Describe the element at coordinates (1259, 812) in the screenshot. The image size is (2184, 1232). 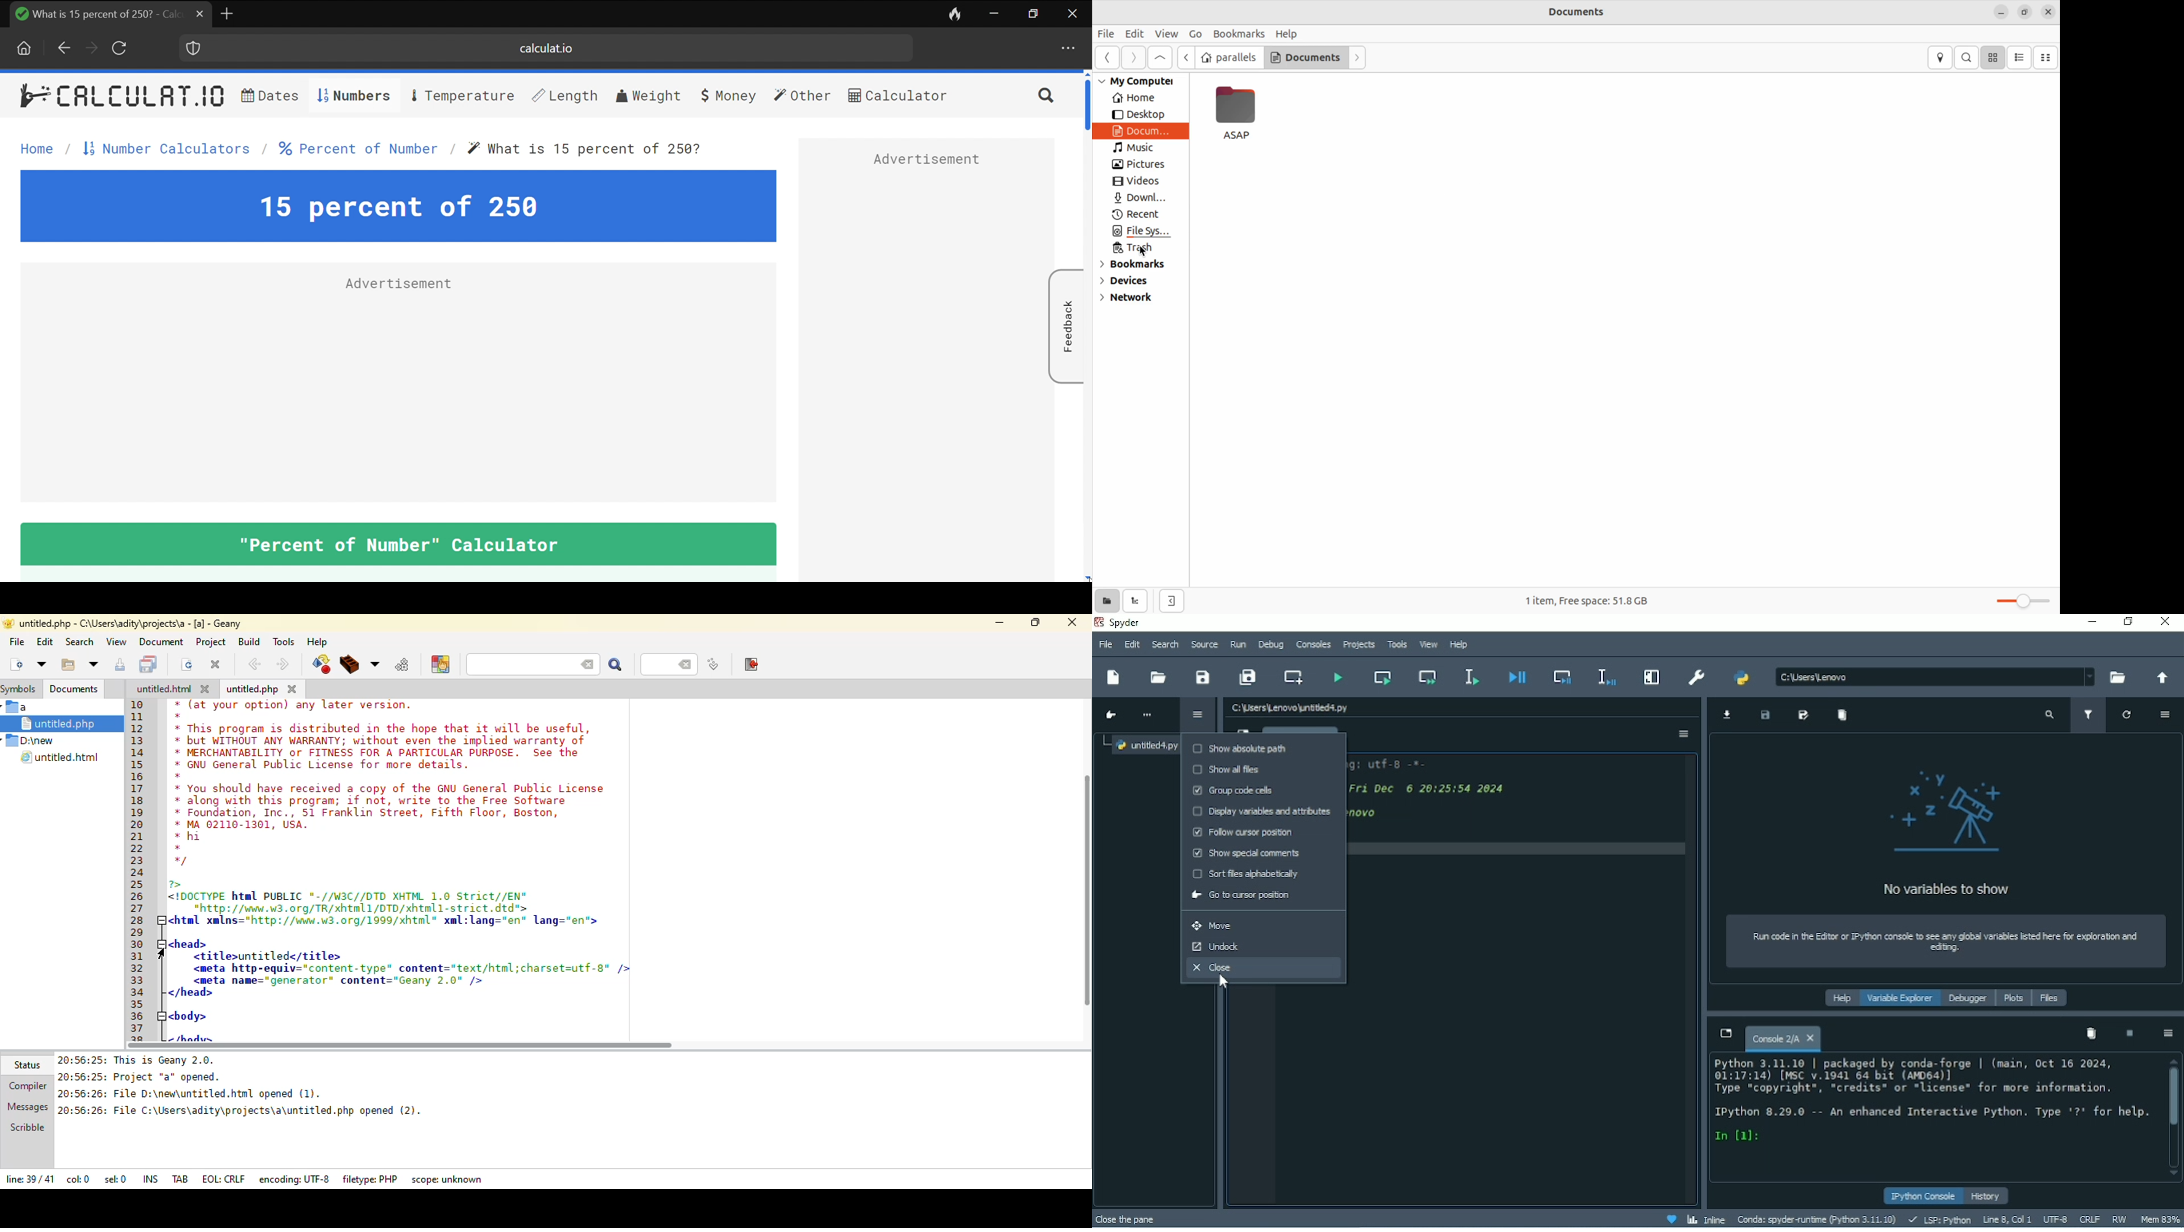
I see `Display variables and attributes` at that location.